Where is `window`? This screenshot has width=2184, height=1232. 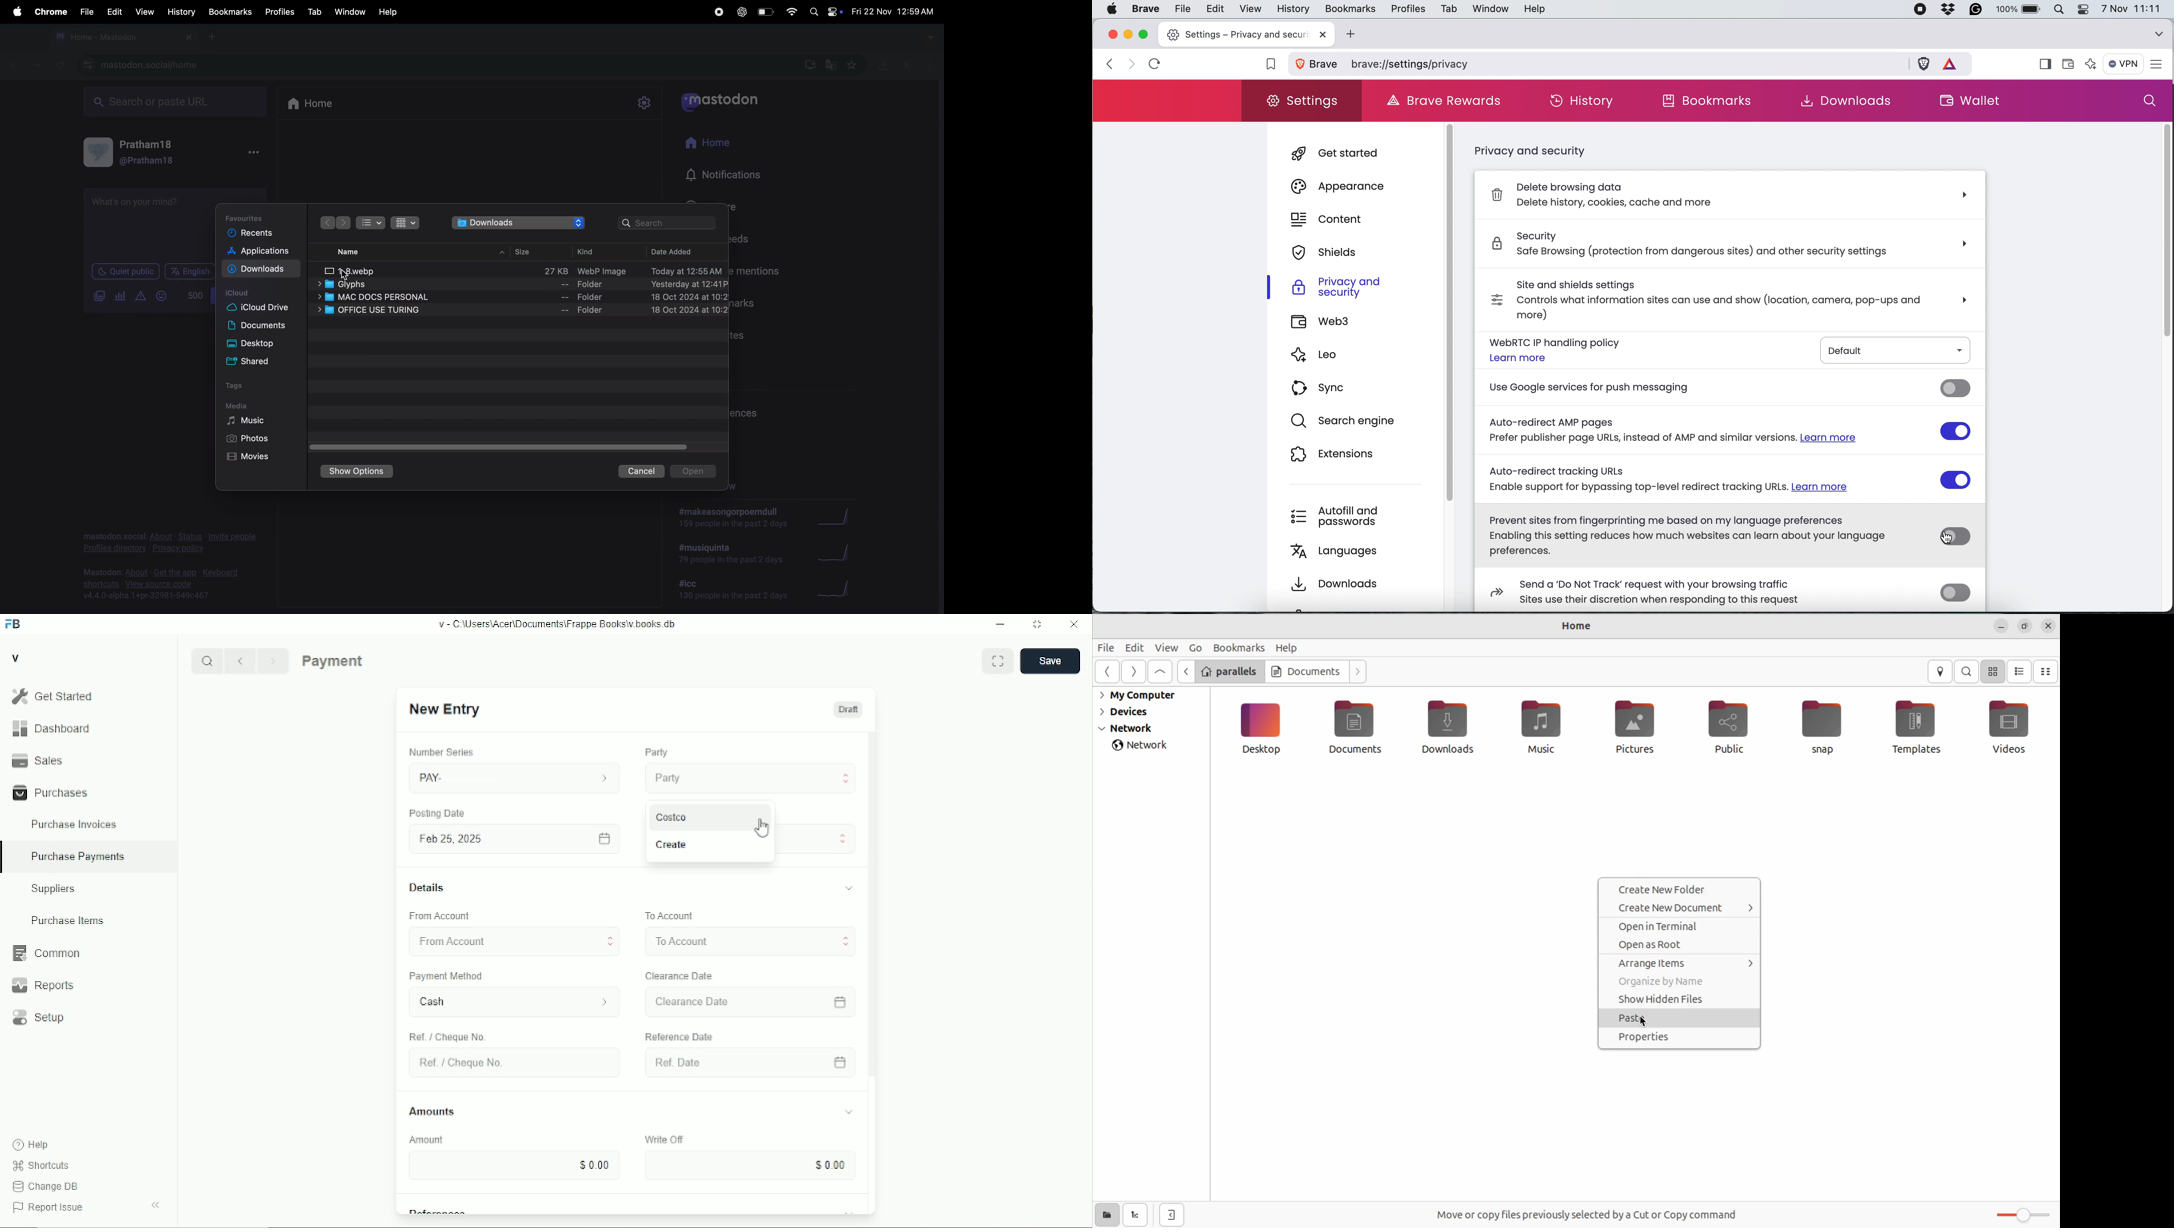 window is located at coordinates (350, 12).